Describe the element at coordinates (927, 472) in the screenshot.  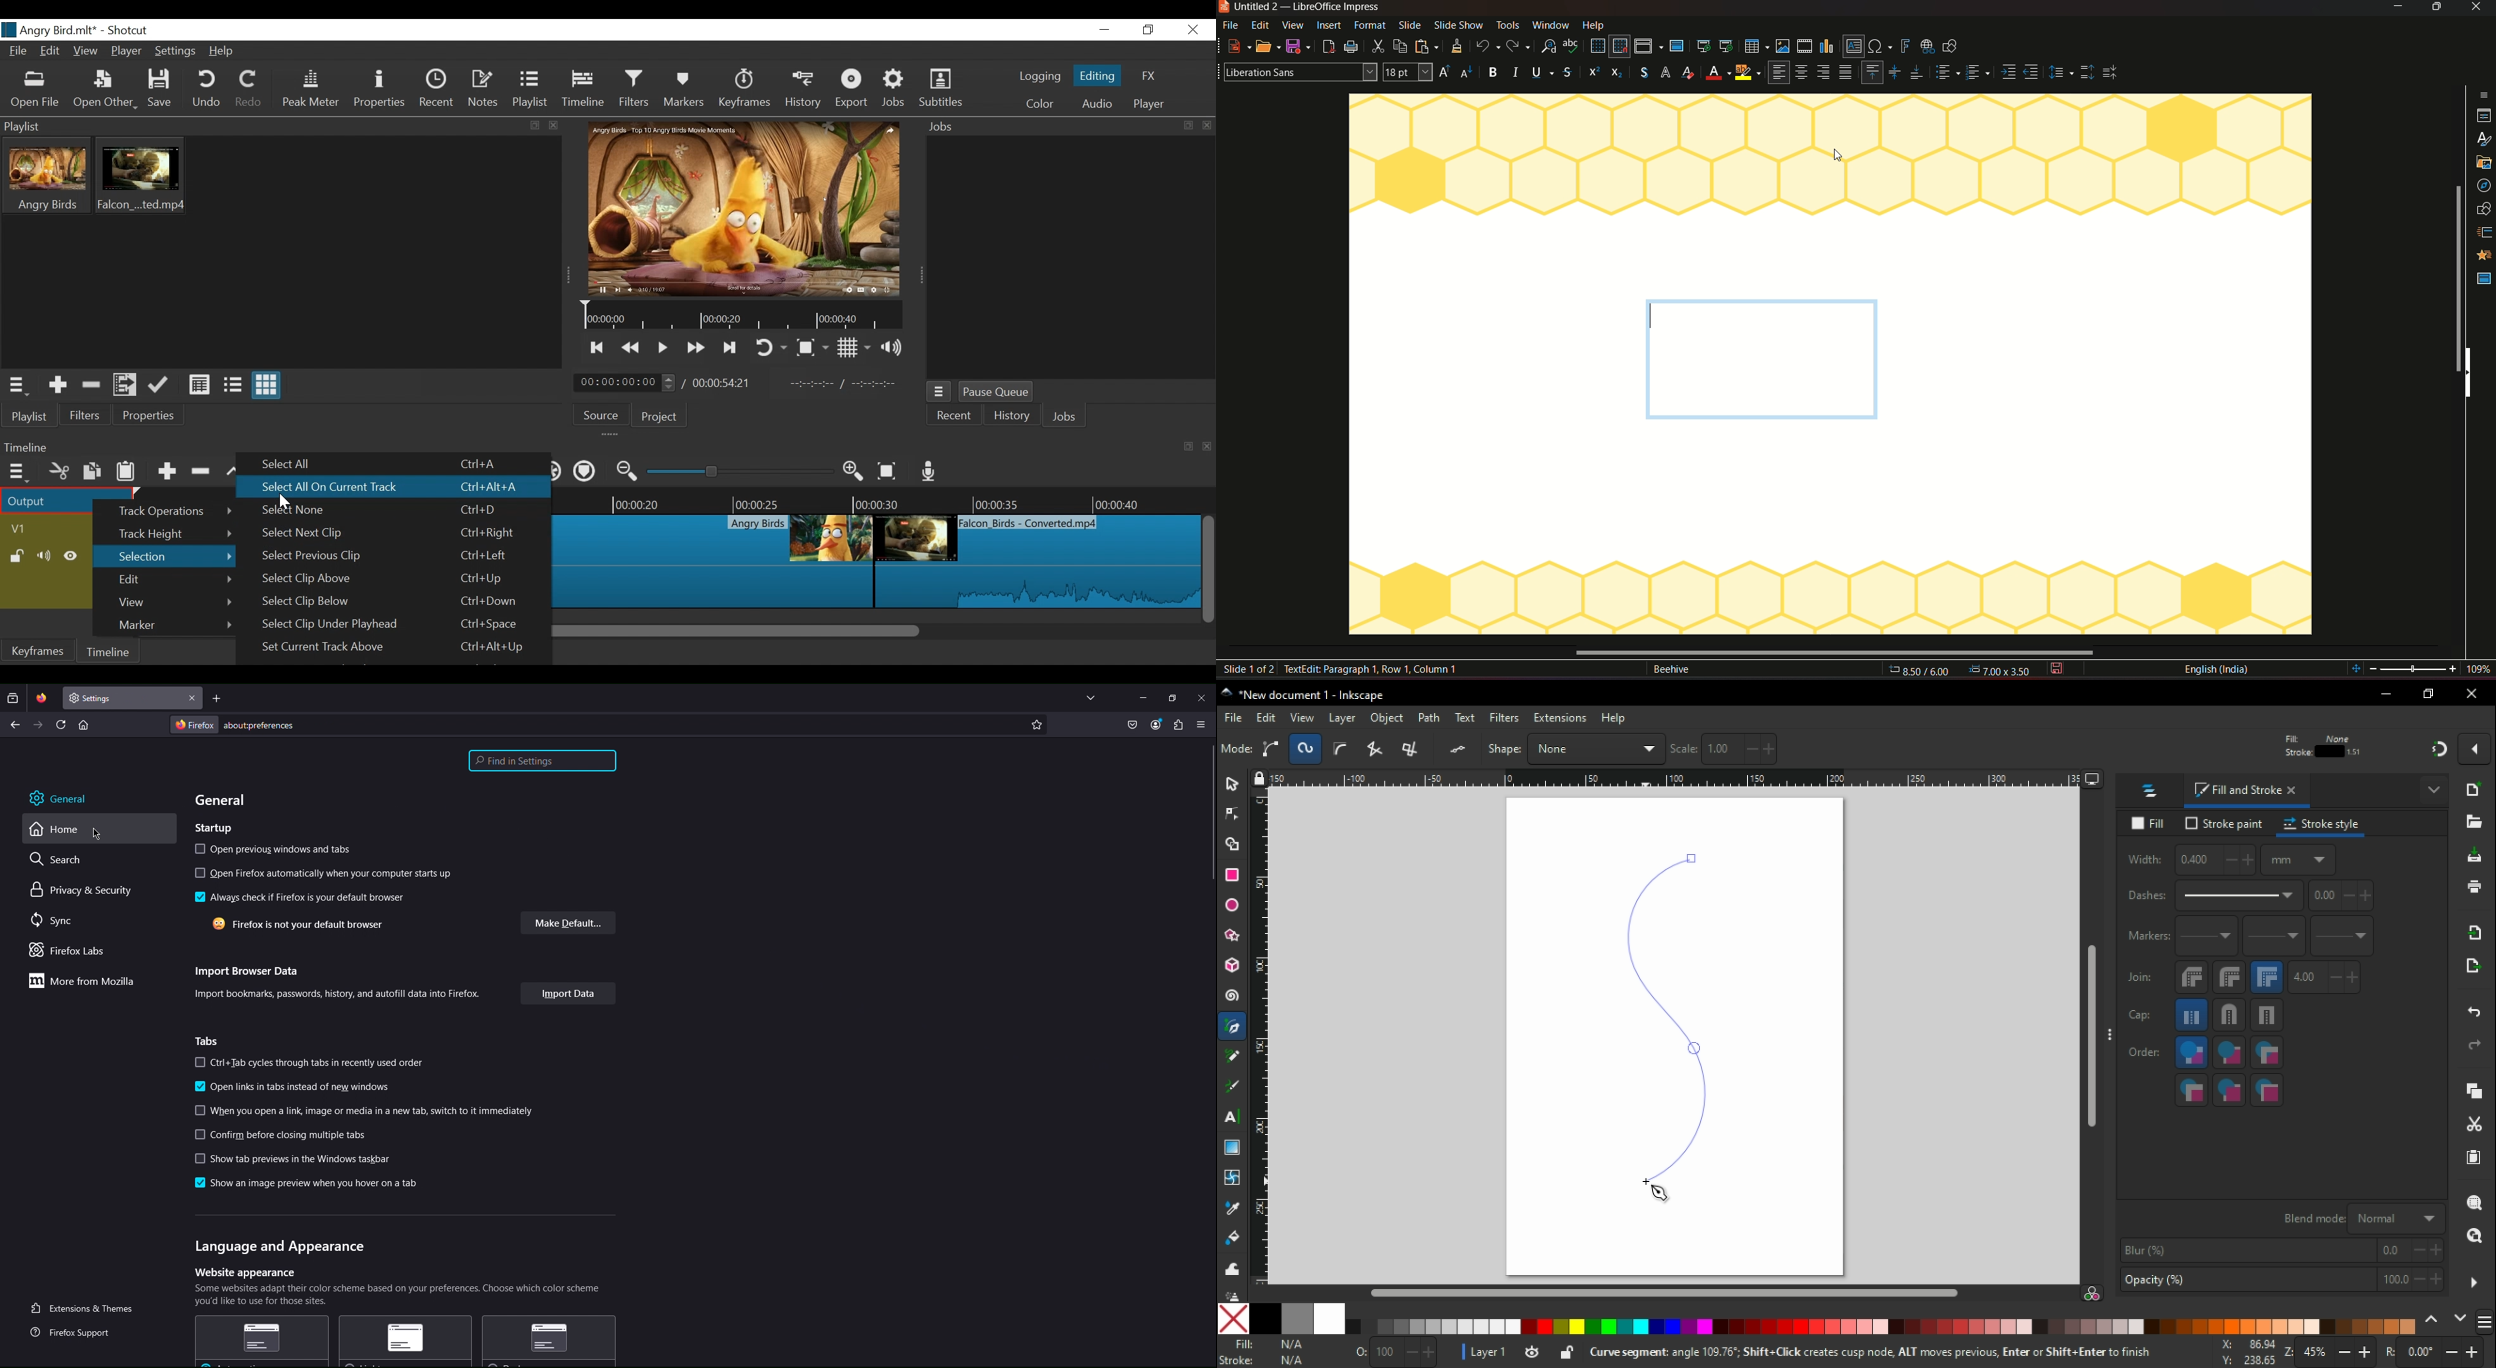
I see `Record audio` at that location.